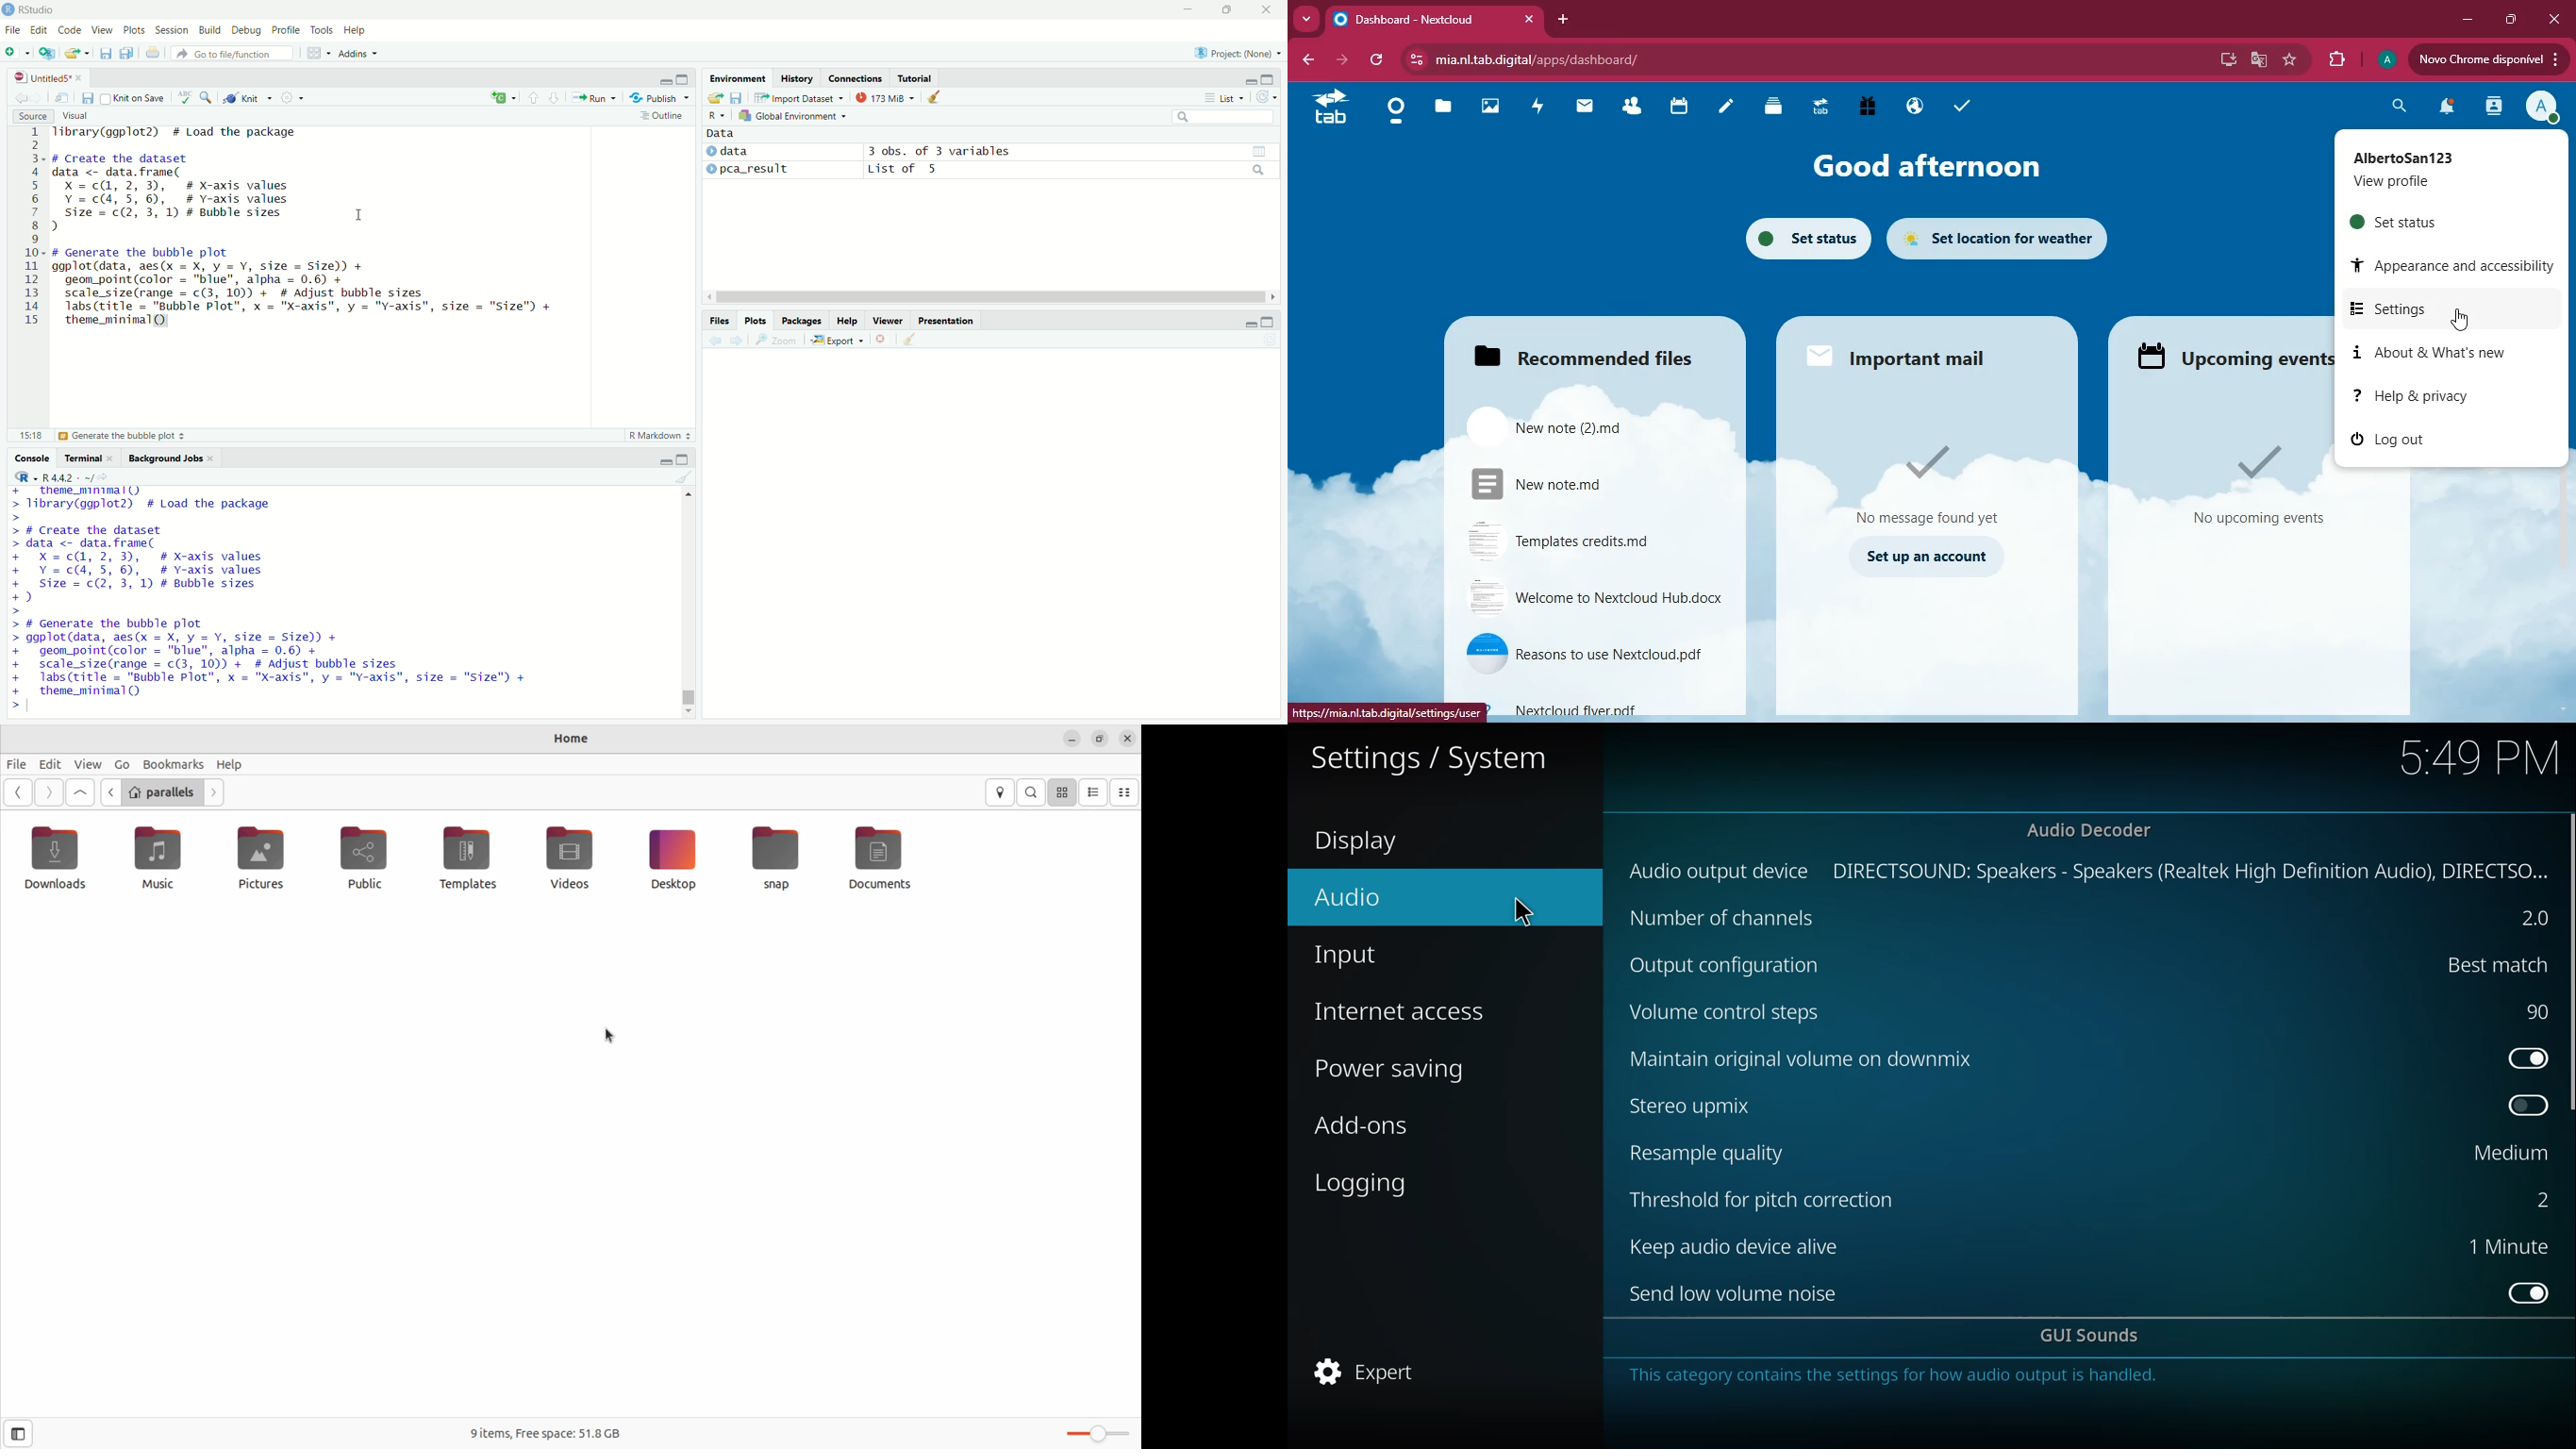 The height and width of the screenshot is (1456, 2576). What do you see at coordinates (1803, 238) in the screenshot?
I see `set status` at bounding box center [1803, 238].